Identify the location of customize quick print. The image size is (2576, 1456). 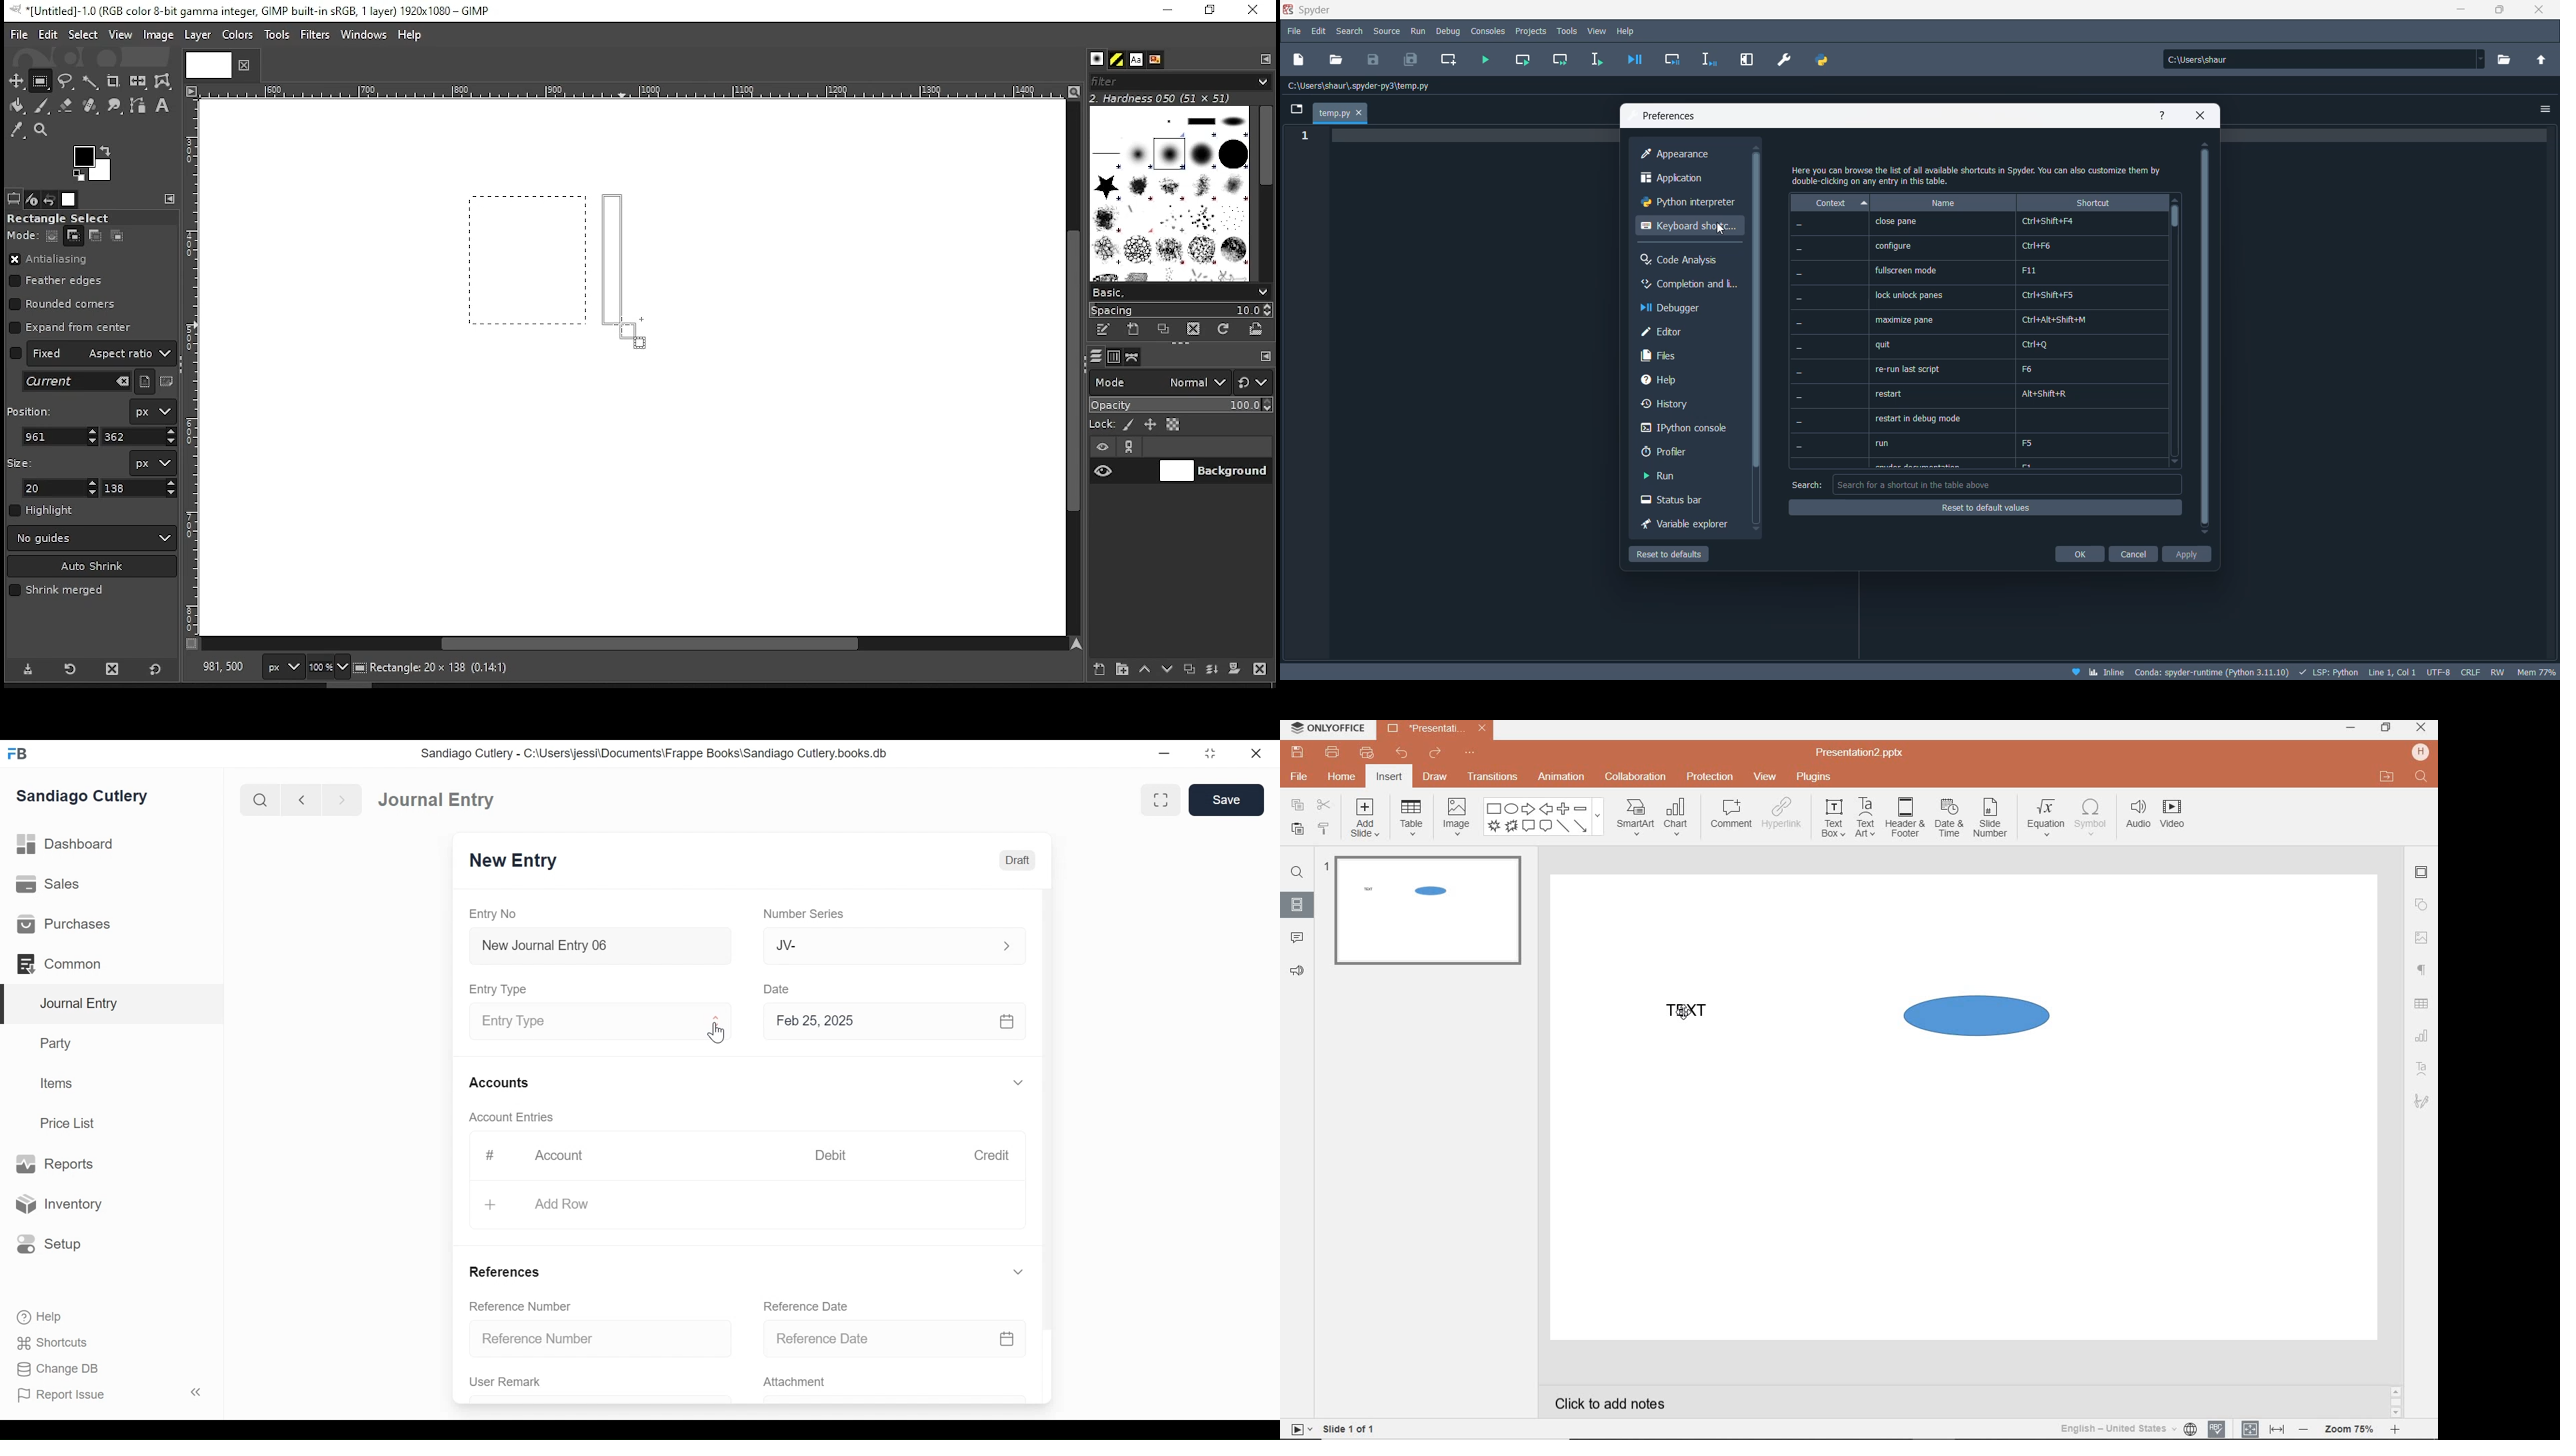
(1365, 753).